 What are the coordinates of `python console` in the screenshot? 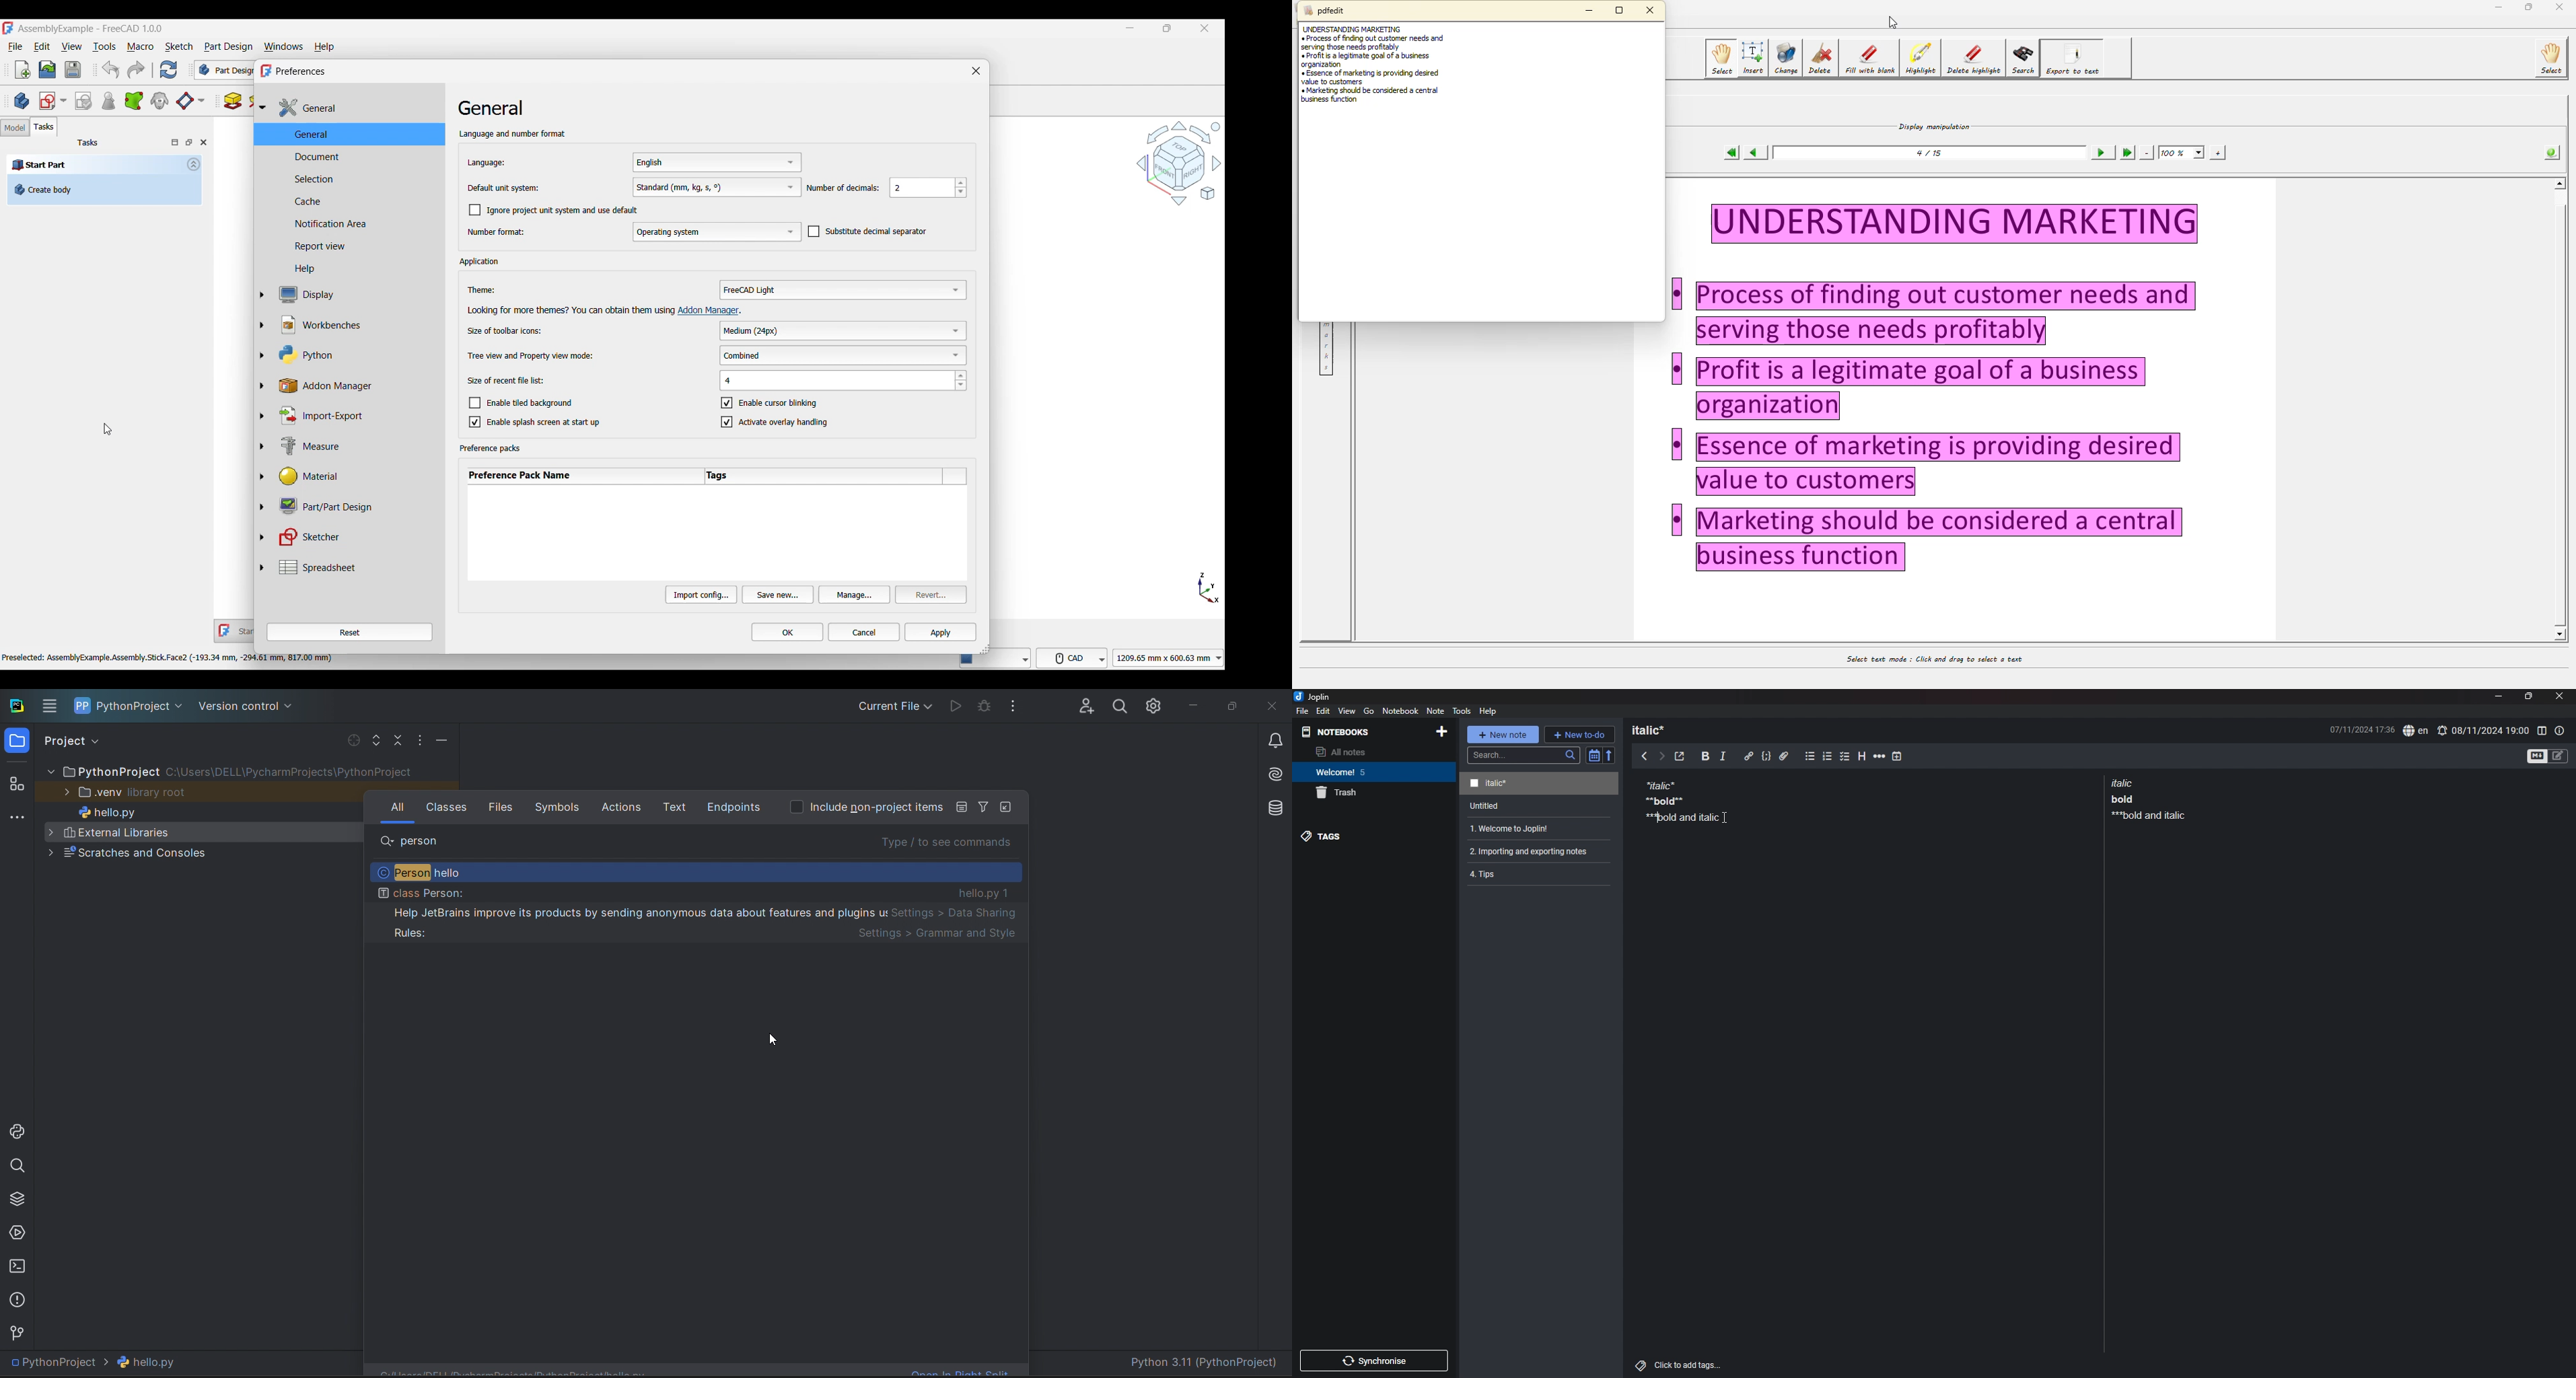 It's located at (17, 1132).